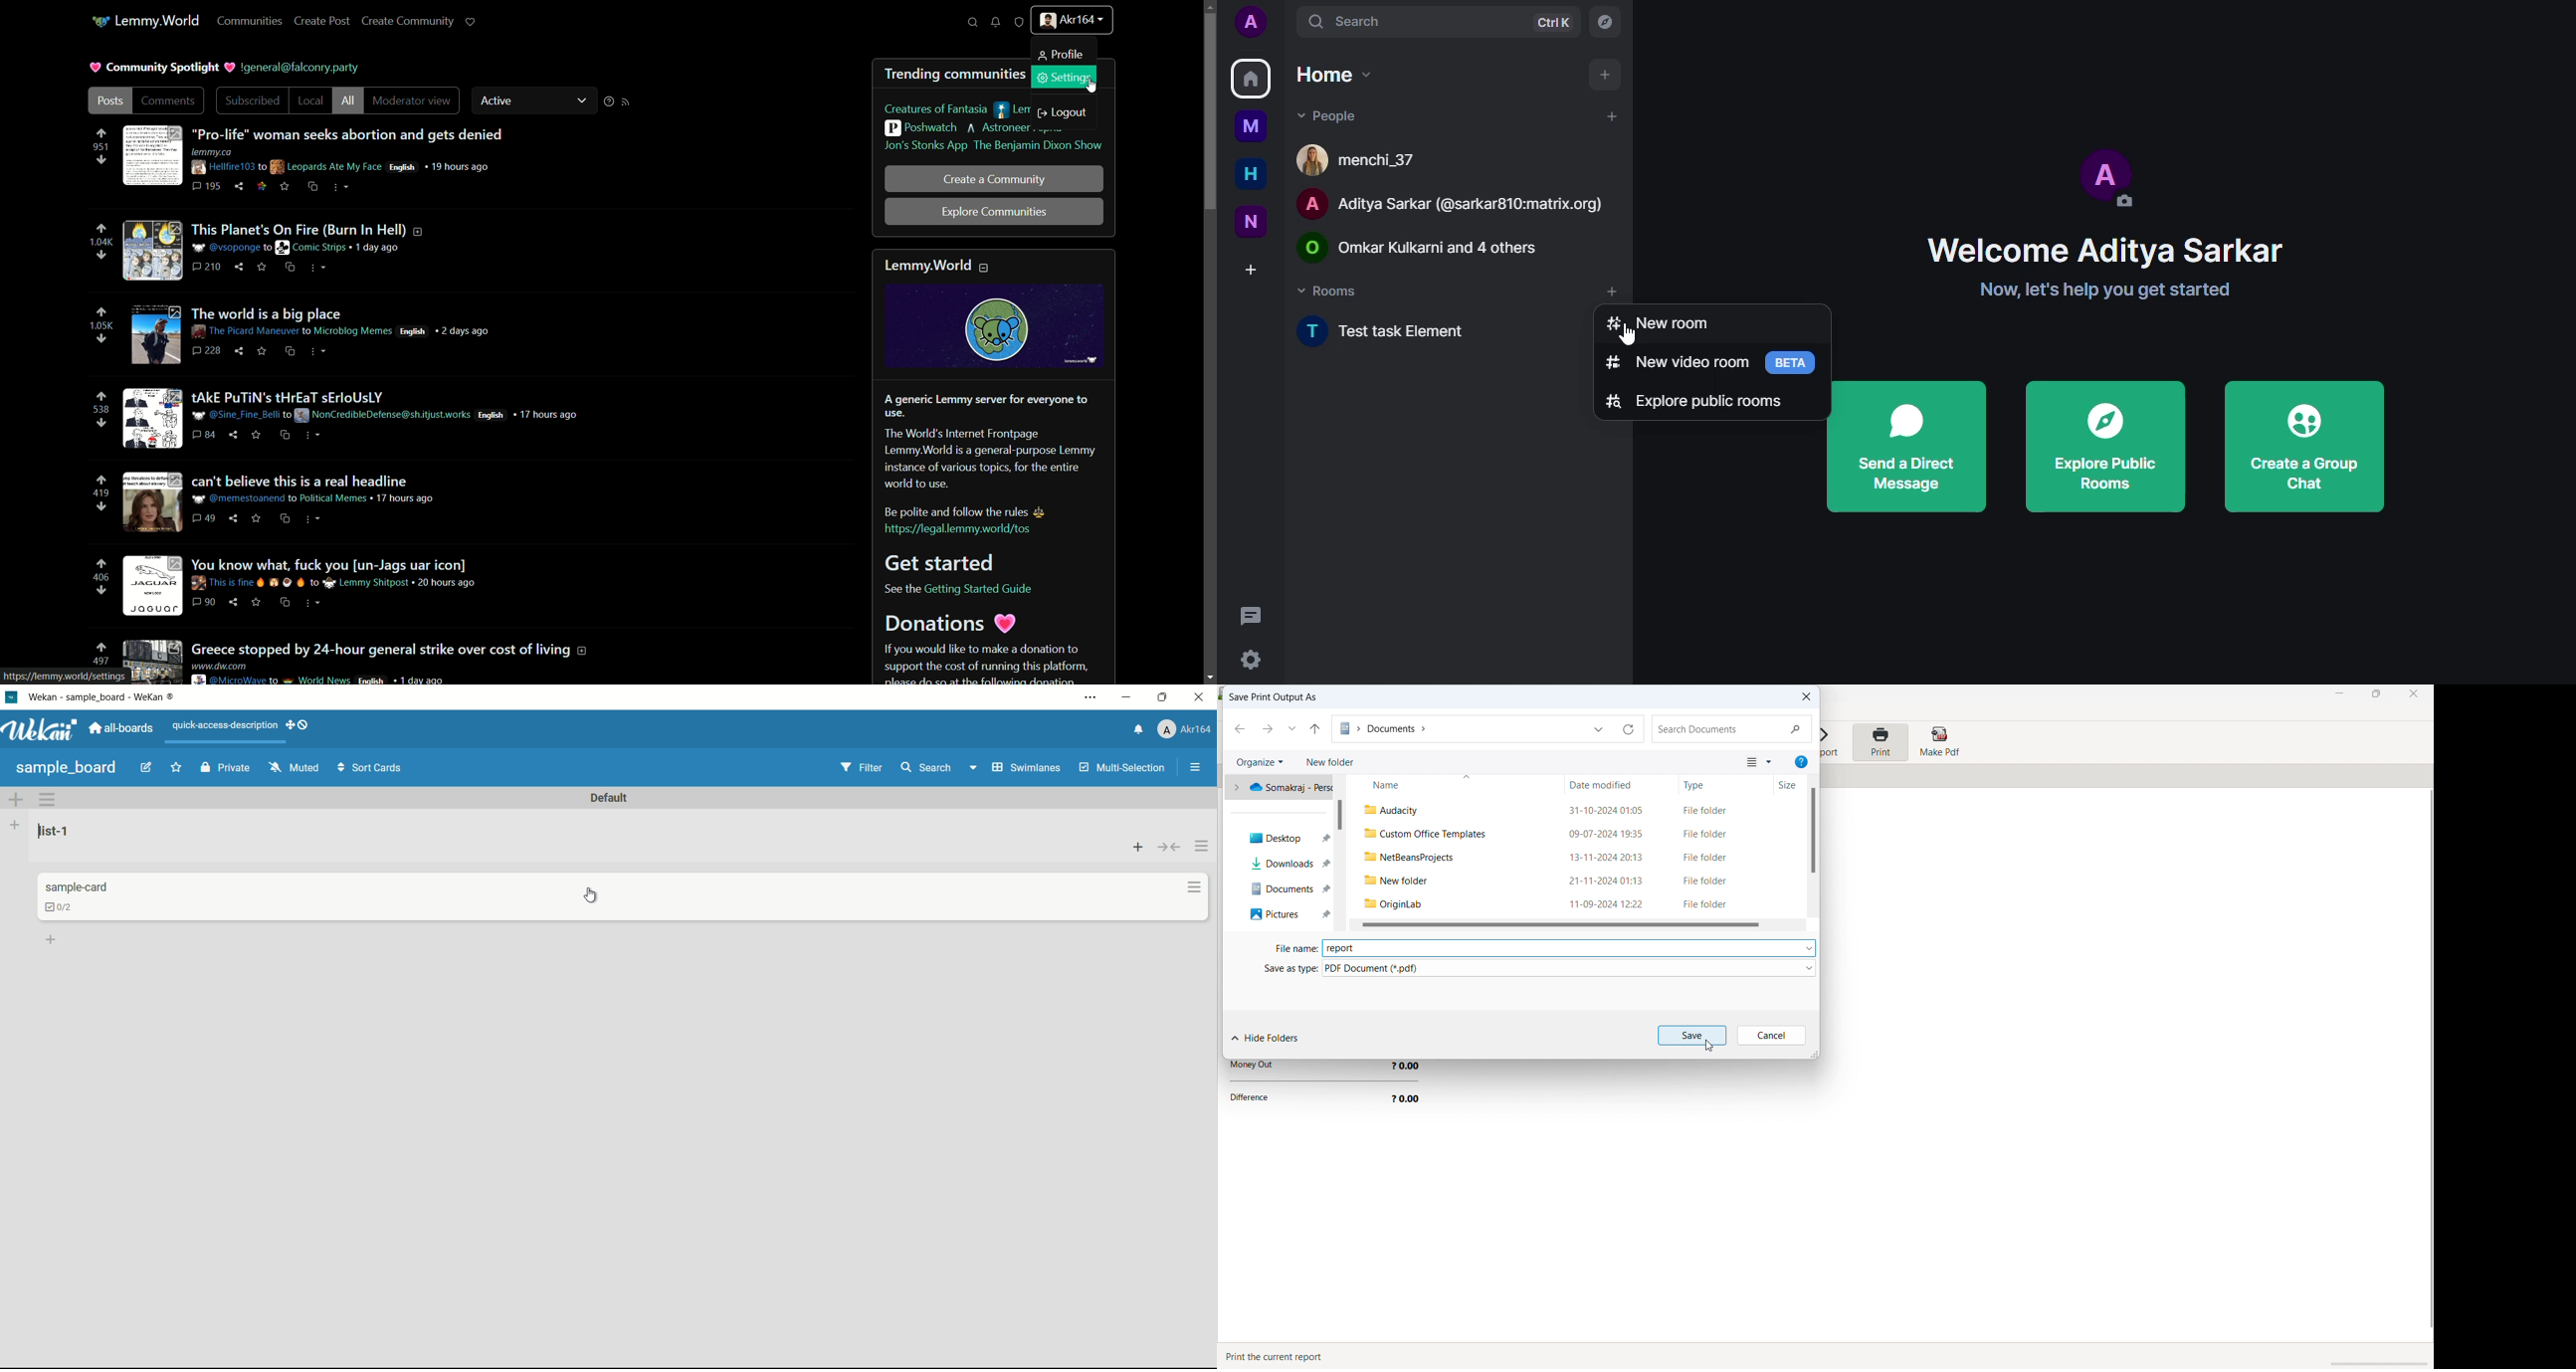 This screenshot has width=2576, height=1372. What do you see at coordinates (109, 101) in the screenshot?
I see `posts` at bounding box center [109, 101].